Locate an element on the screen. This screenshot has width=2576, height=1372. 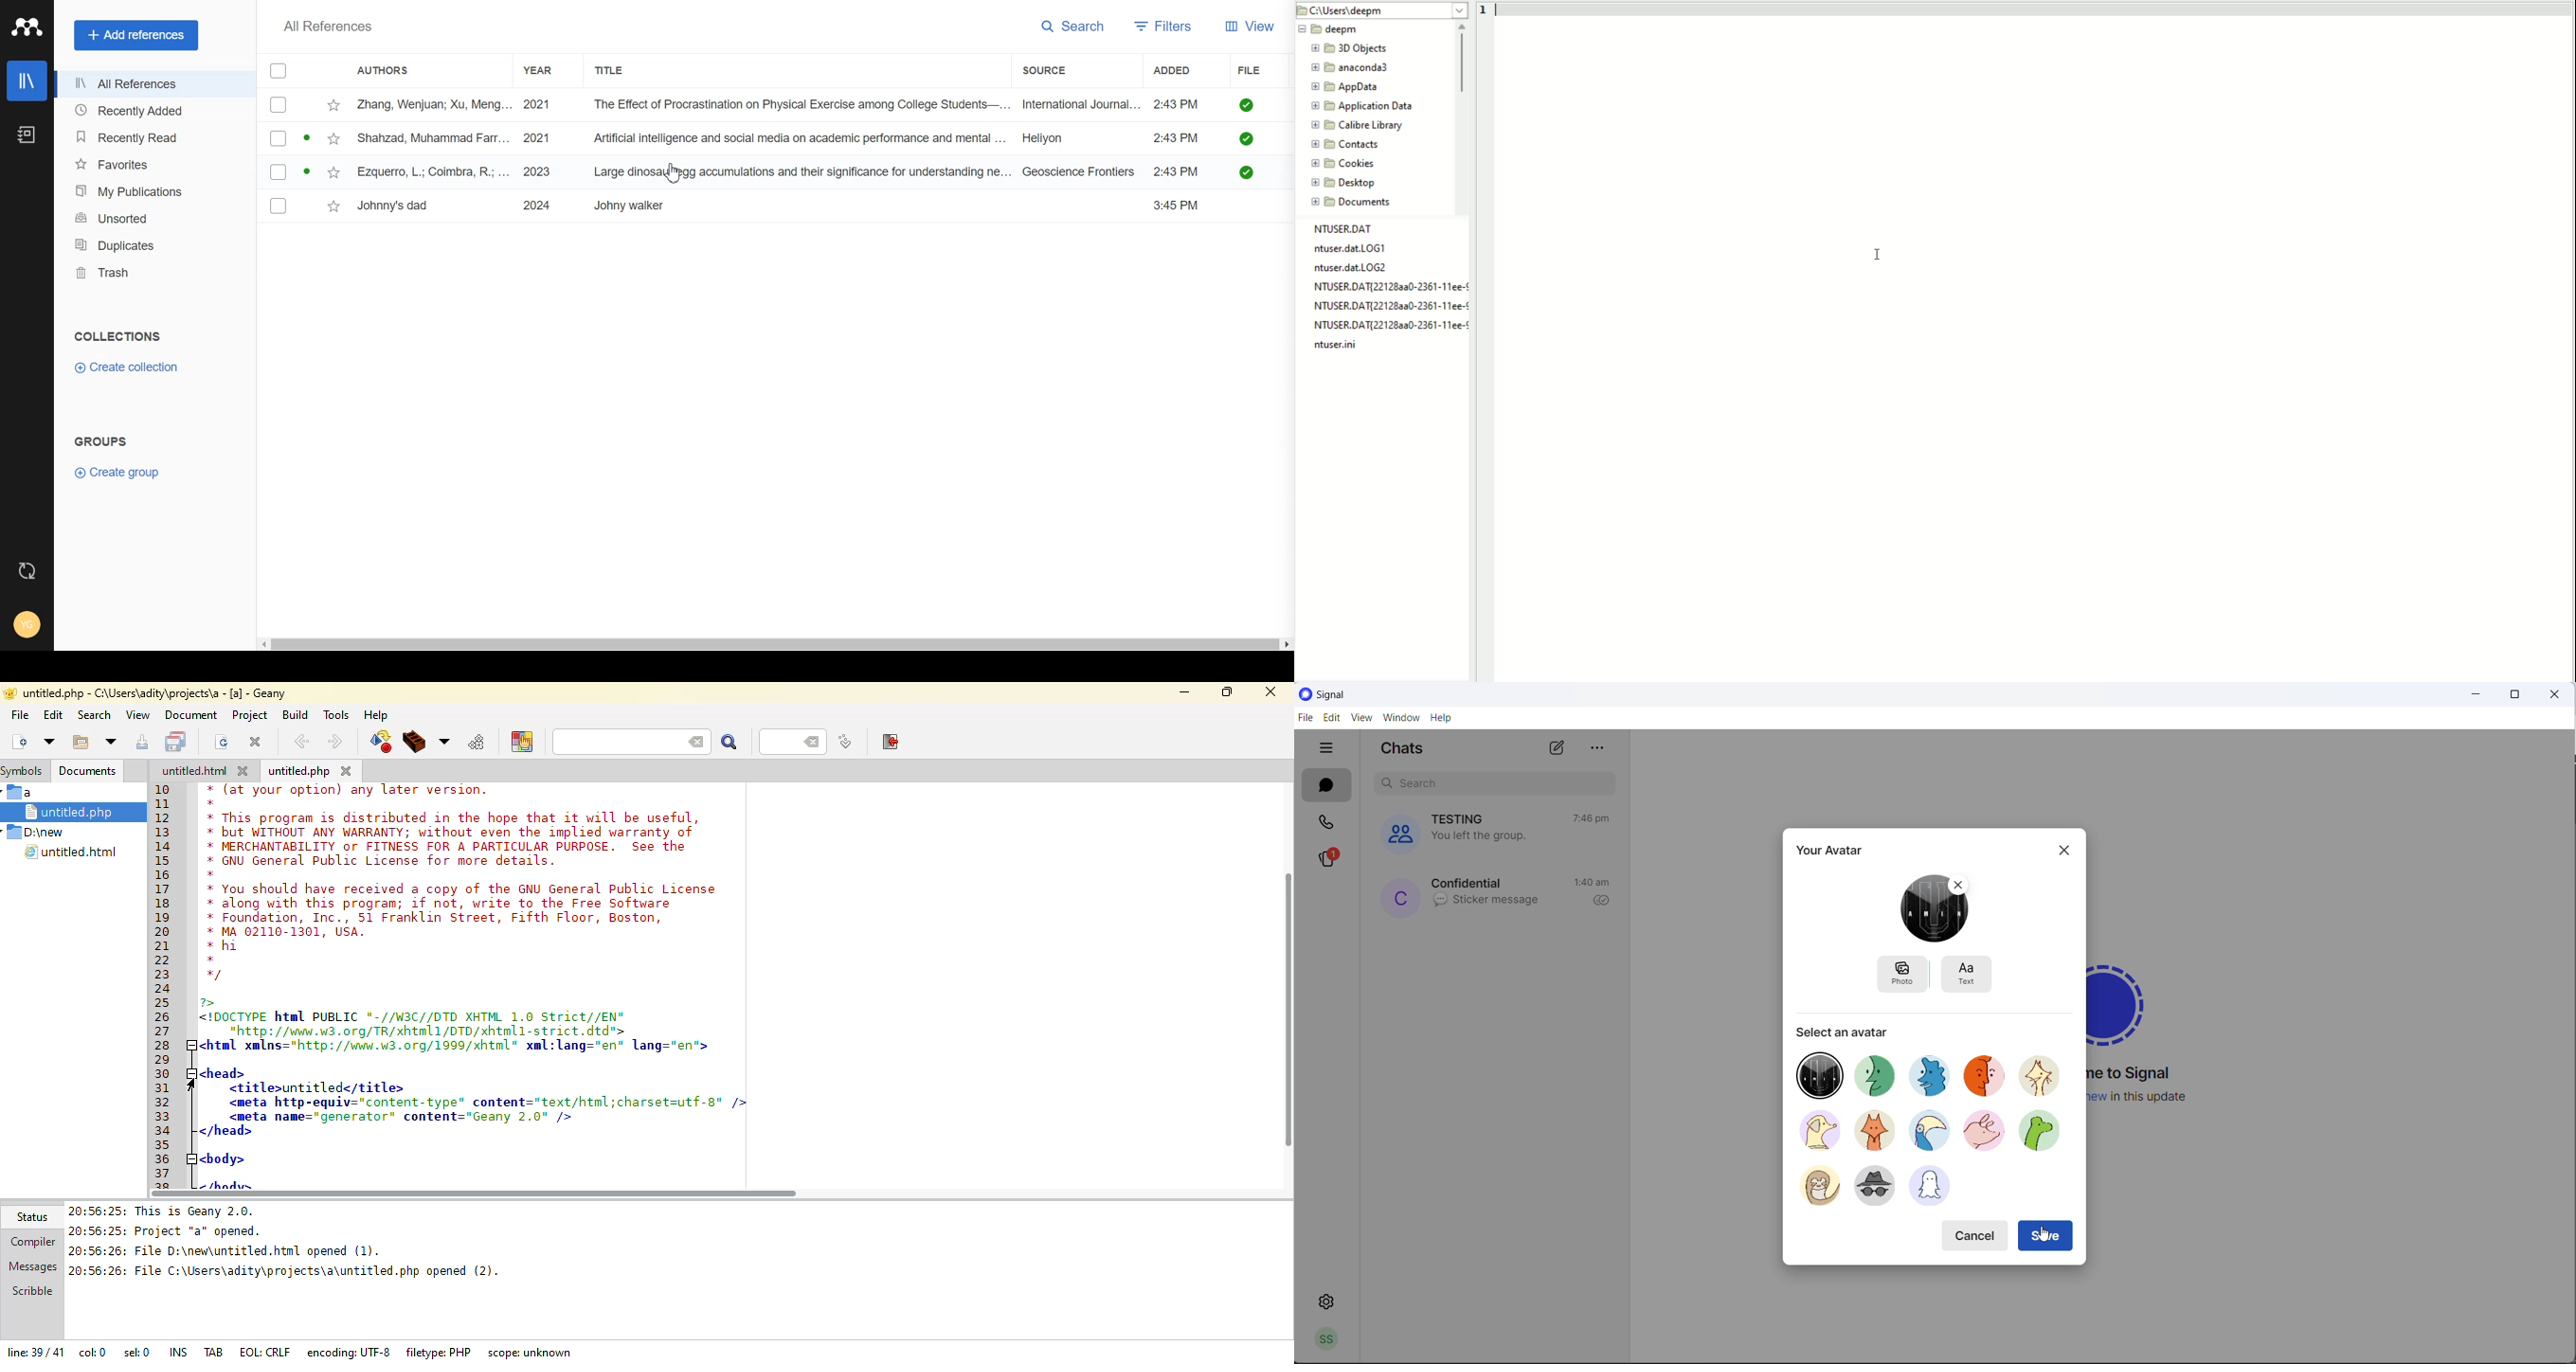
Library is located at coordinates (27, 81).